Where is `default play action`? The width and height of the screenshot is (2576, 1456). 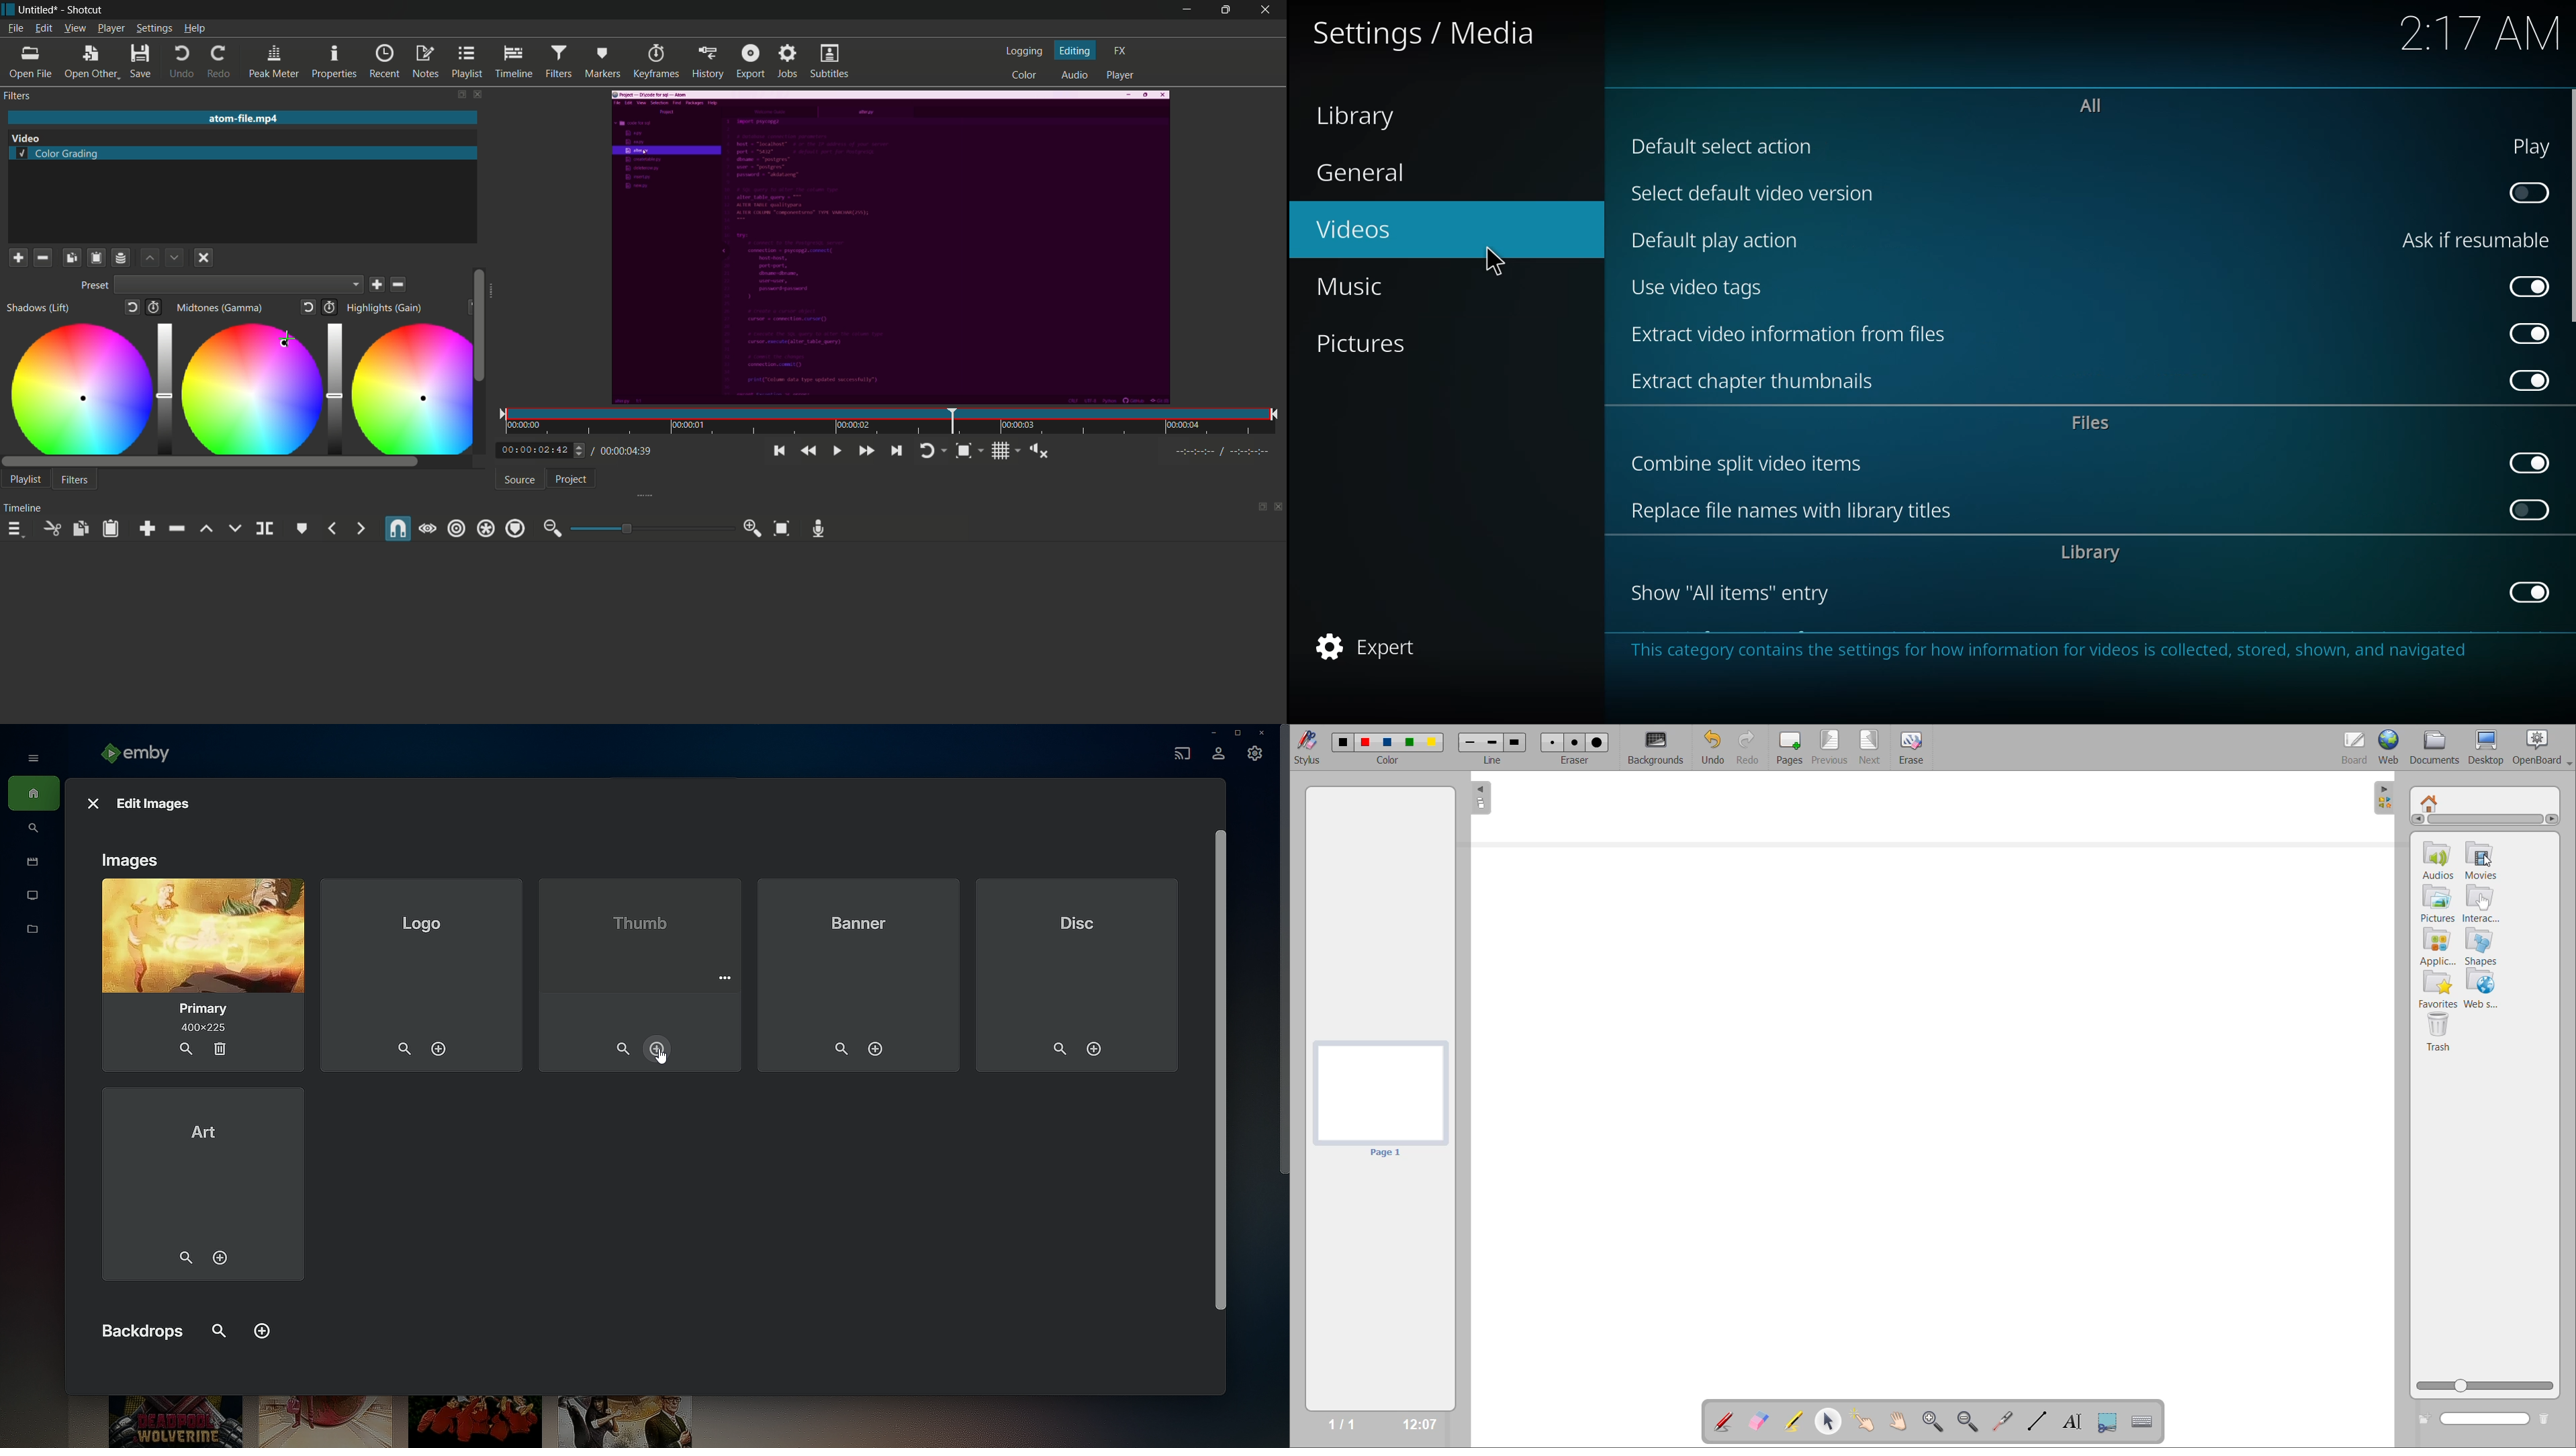 default play action is located at coordinates (1716, 241).